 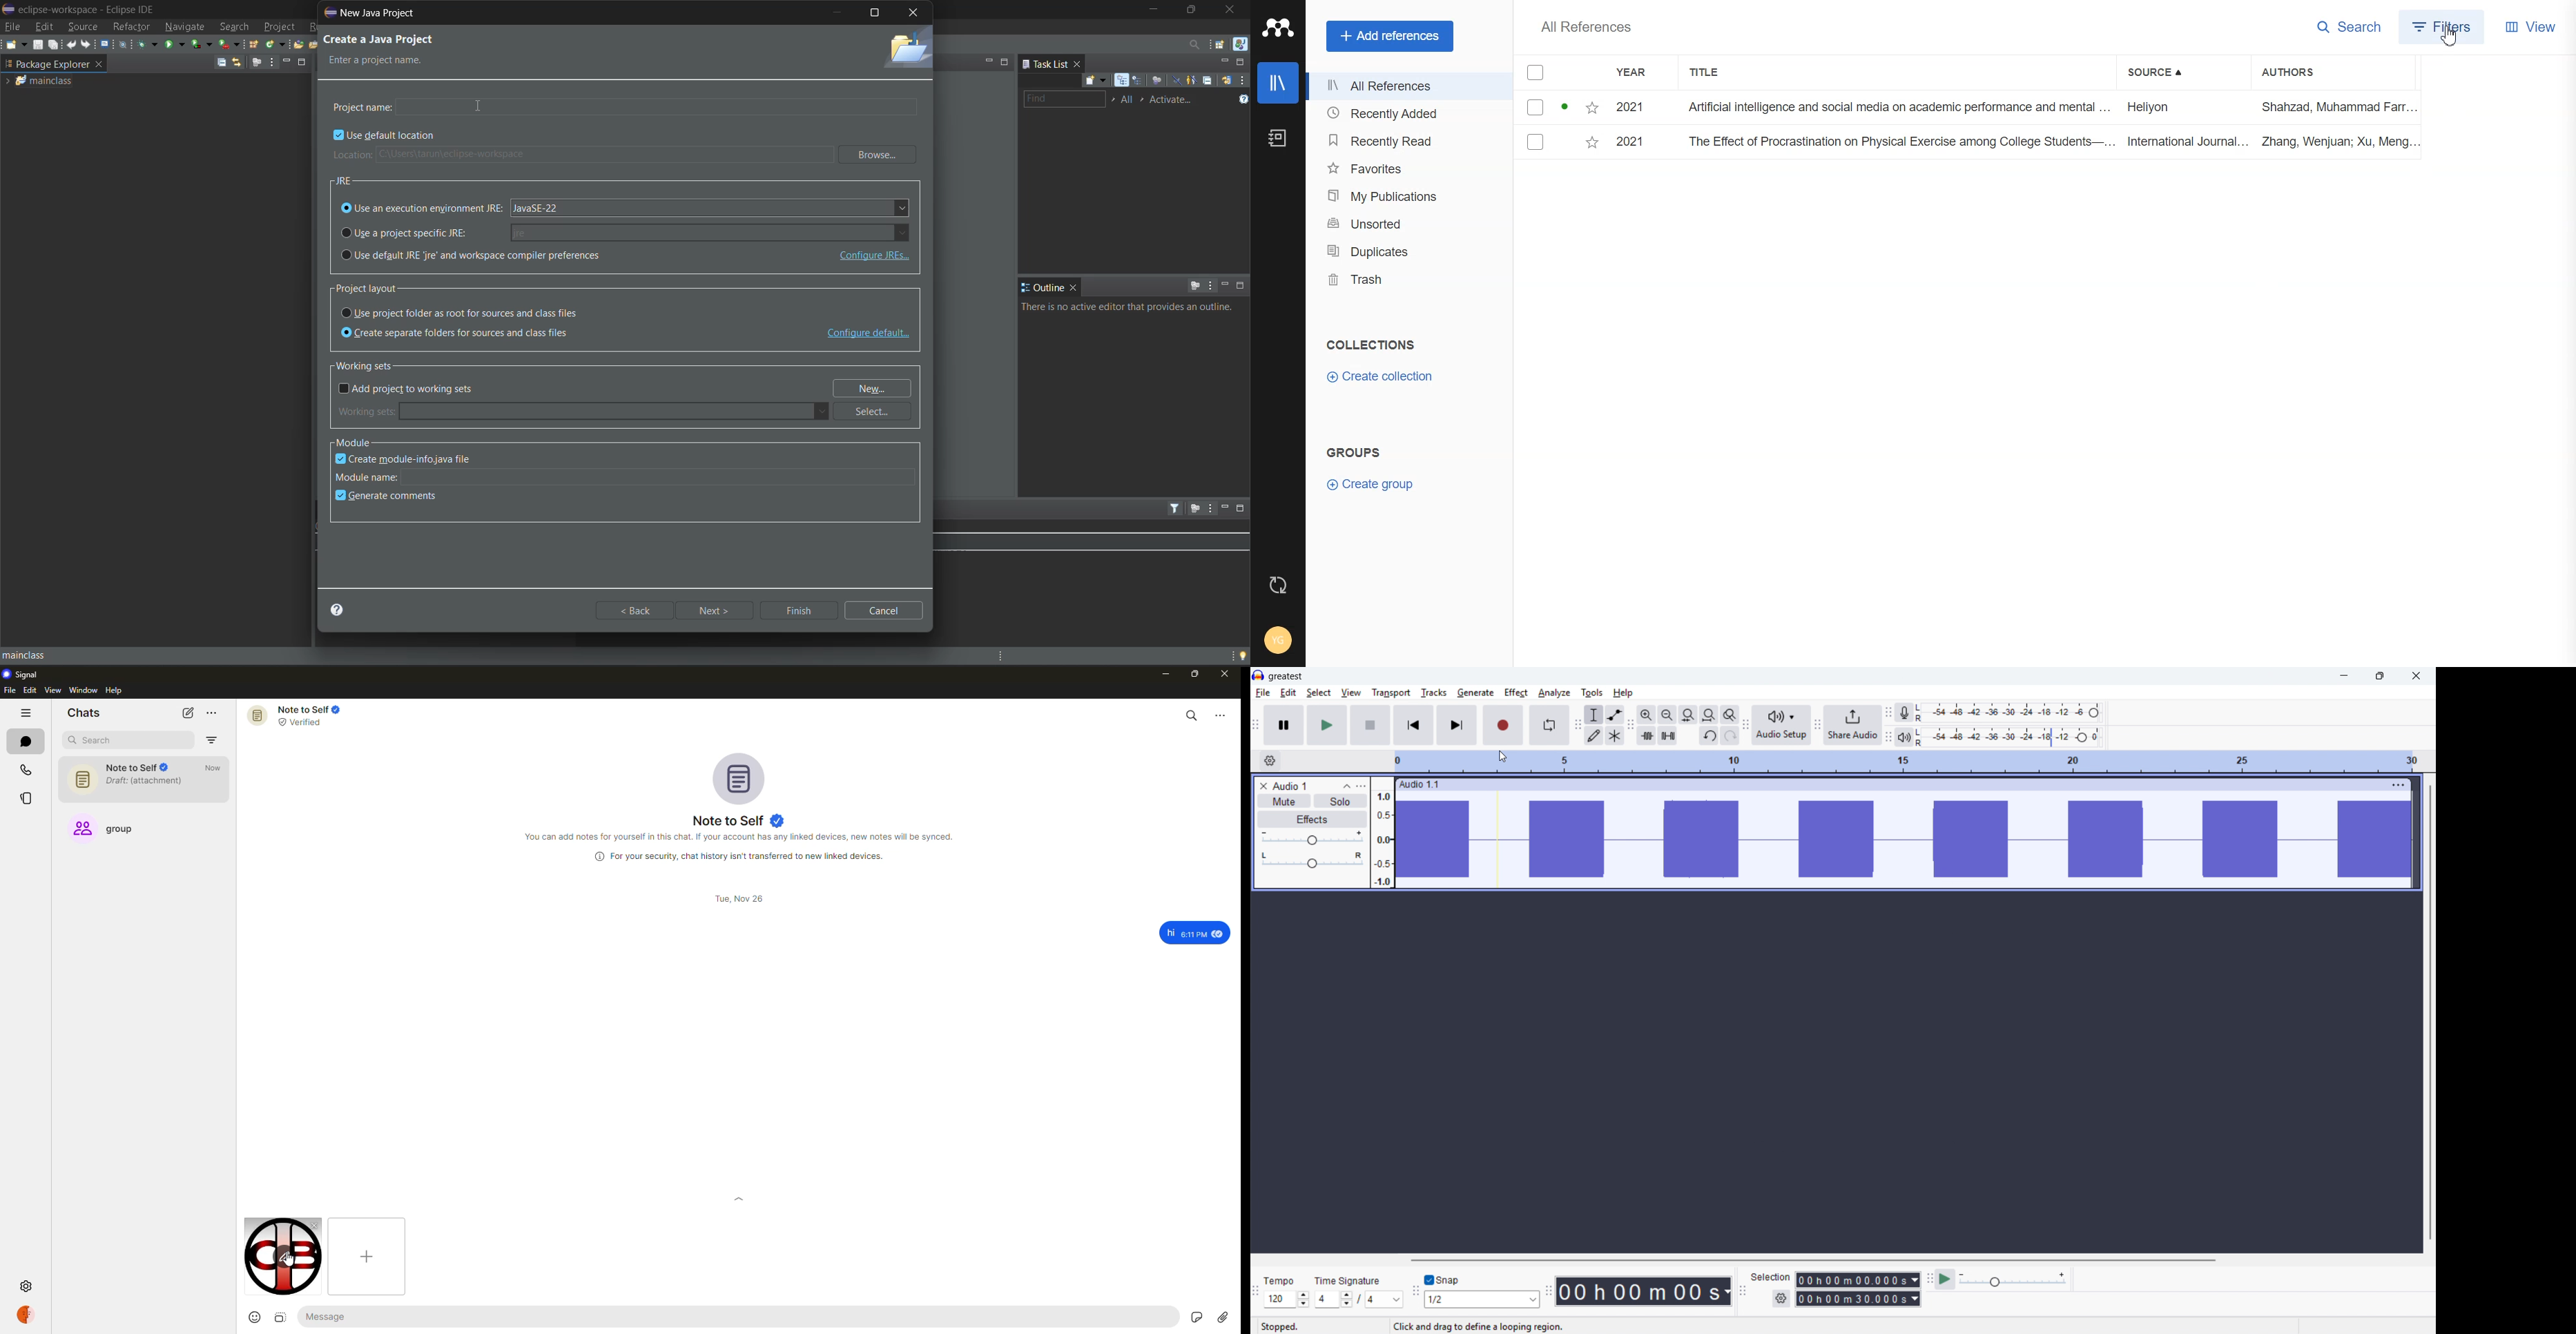 What do you see at coordinates (868, 334) in the screenshot?
I see `configure default` at bounding box center [868, 334].